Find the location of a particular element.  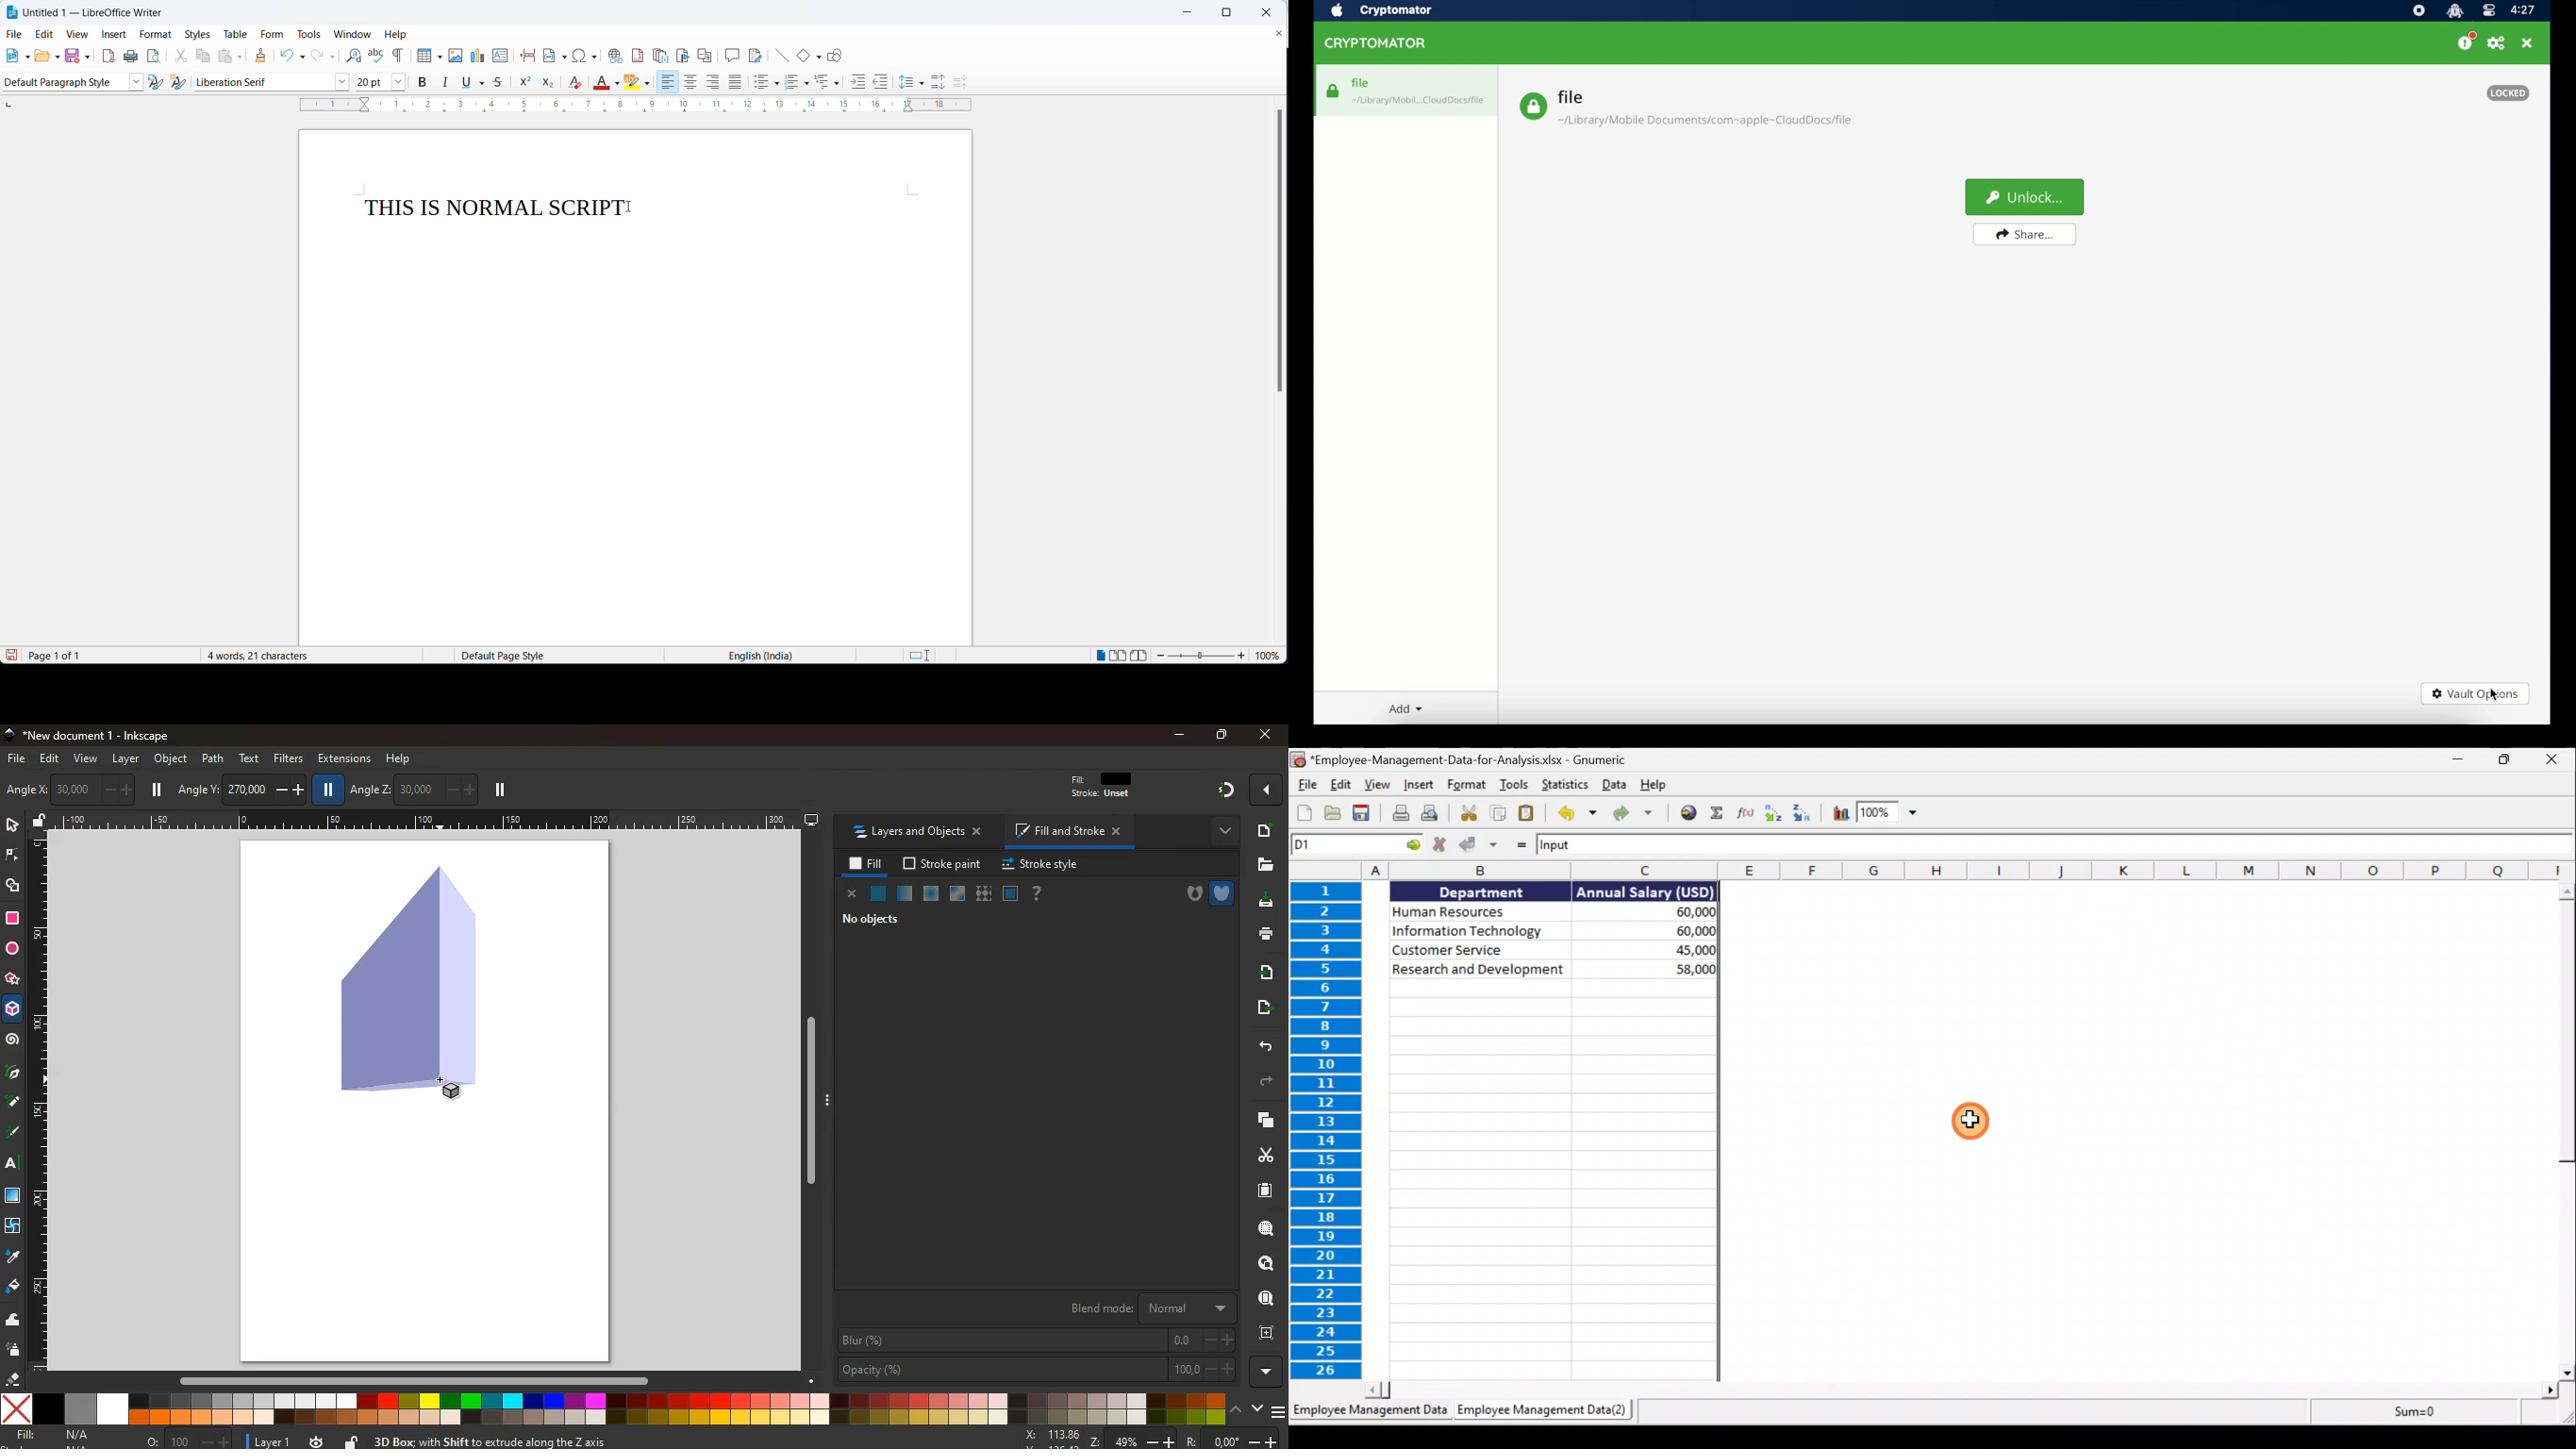

superscript is located at coordinates (526, 83).